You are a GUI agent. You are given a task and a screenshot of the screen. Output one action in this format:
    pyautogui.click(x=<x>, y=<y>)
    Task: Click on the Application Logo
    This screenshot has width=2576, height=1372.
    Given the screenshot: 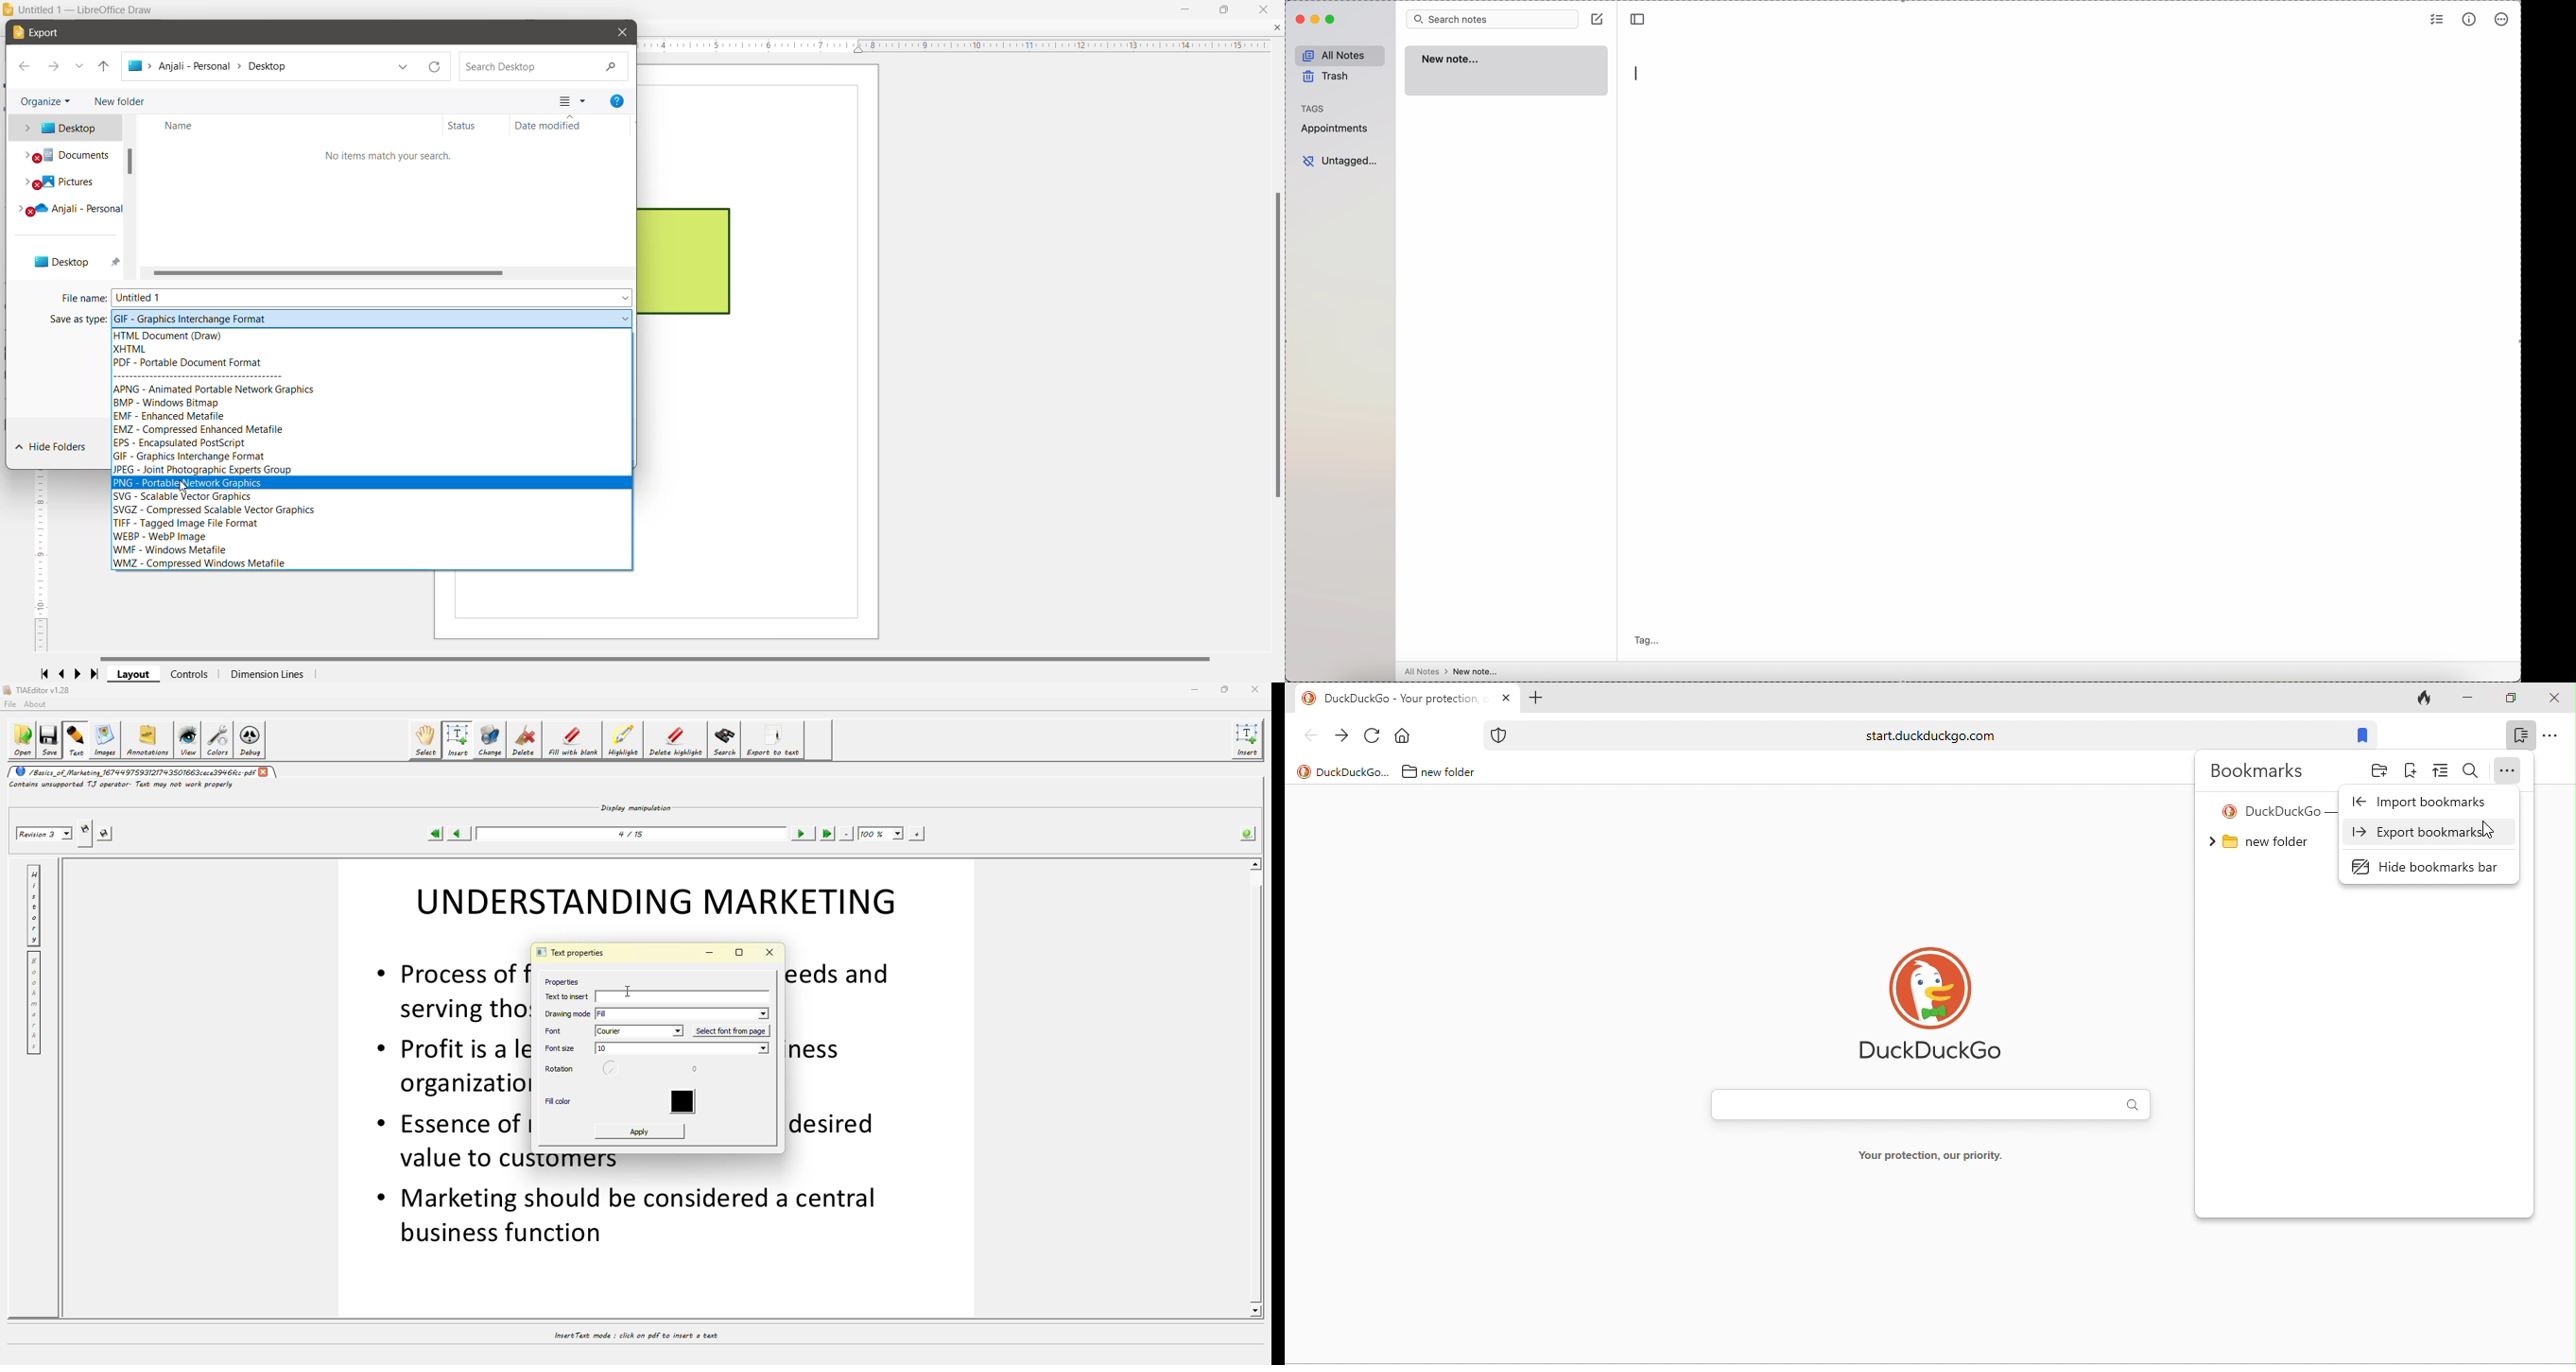 What is the action you would take?
    pyautogui.click(x=9, y=11)
    